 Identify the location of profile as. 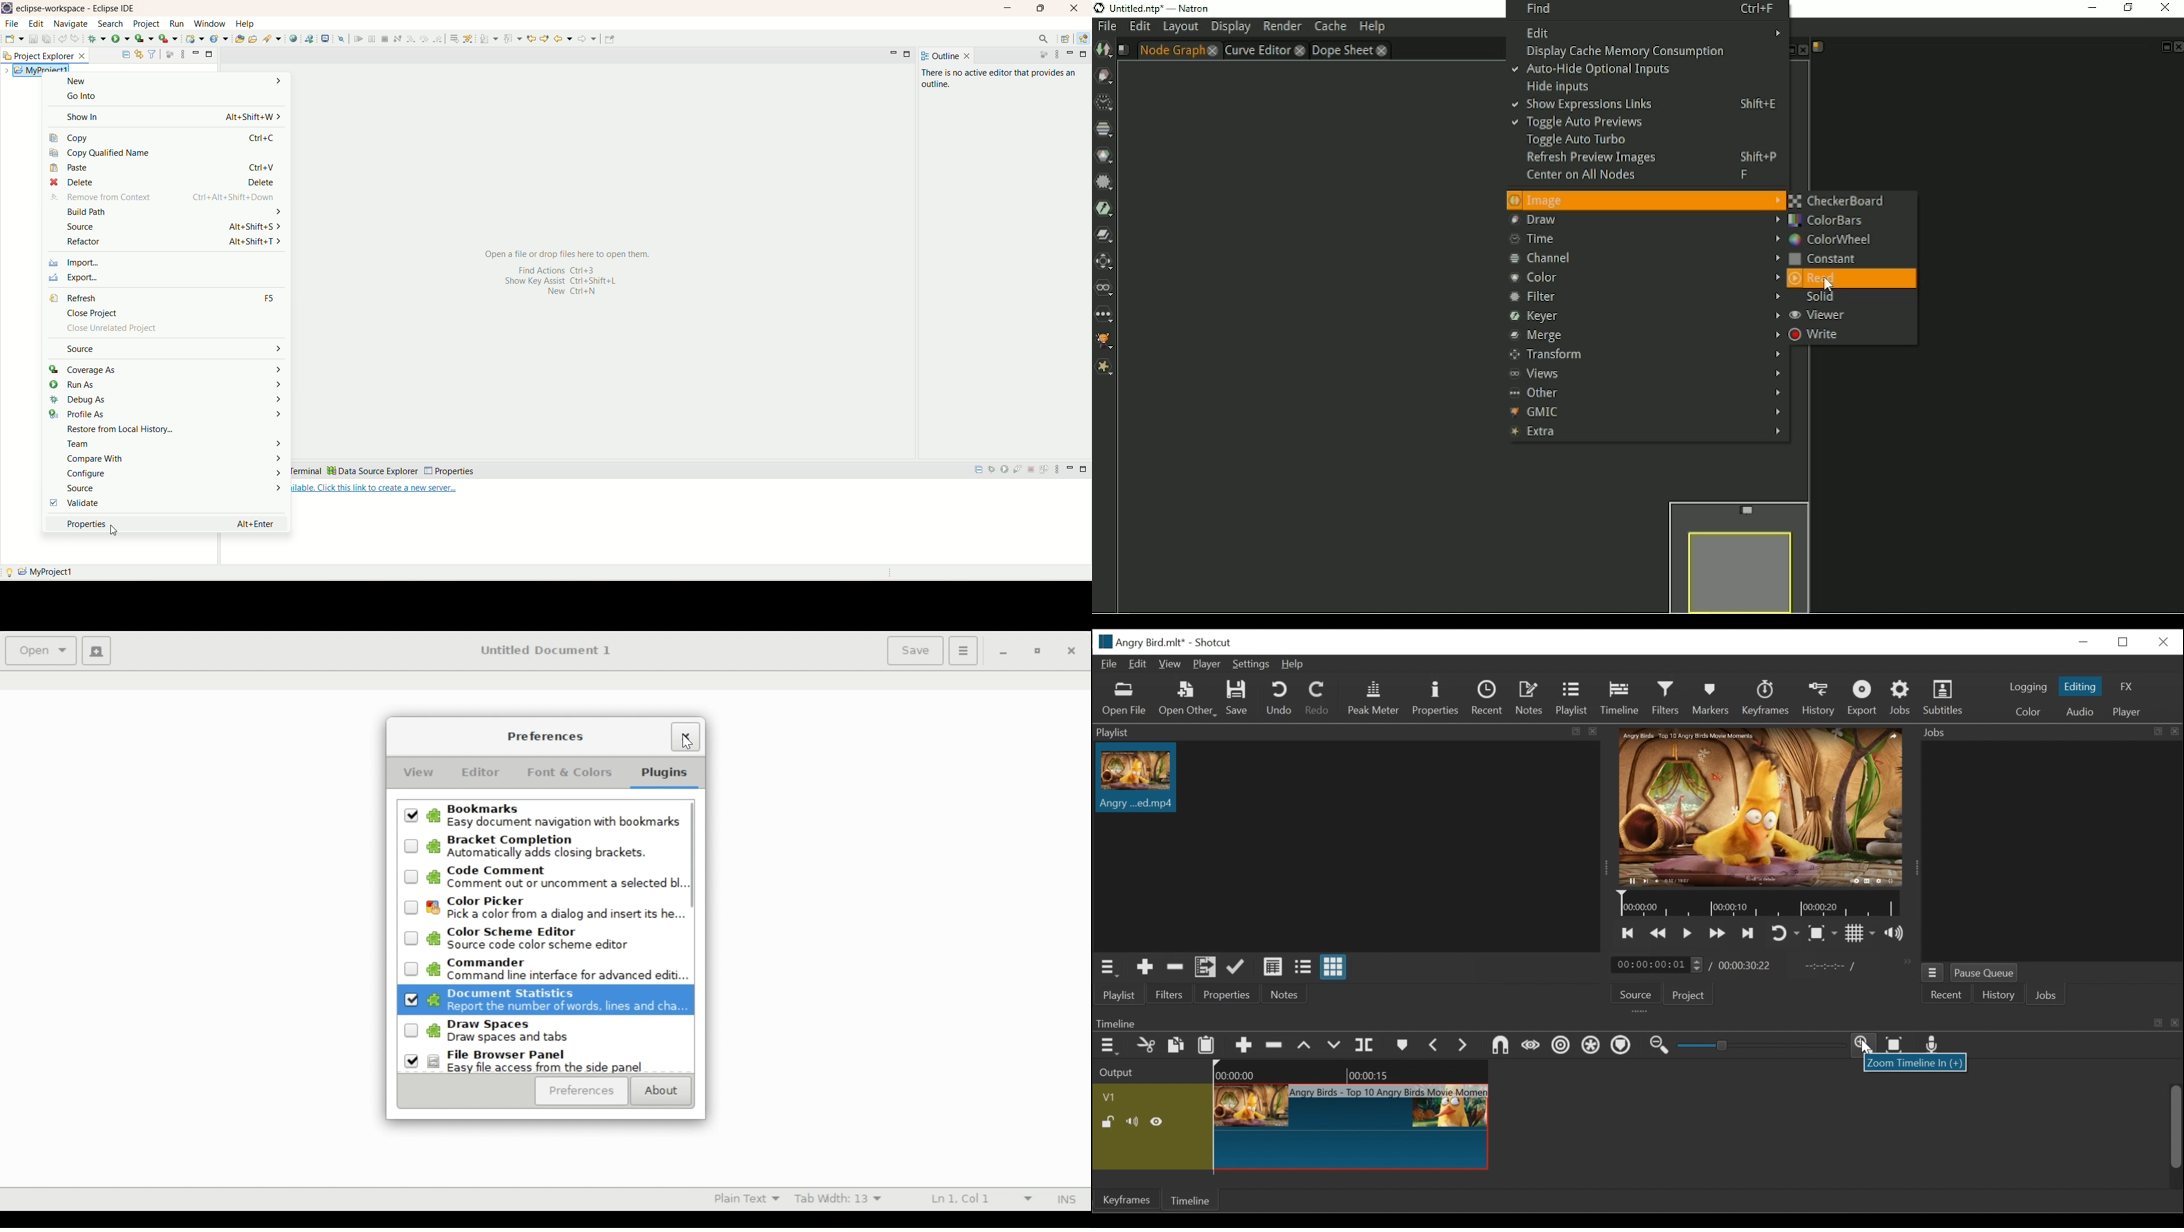
(164, 415).